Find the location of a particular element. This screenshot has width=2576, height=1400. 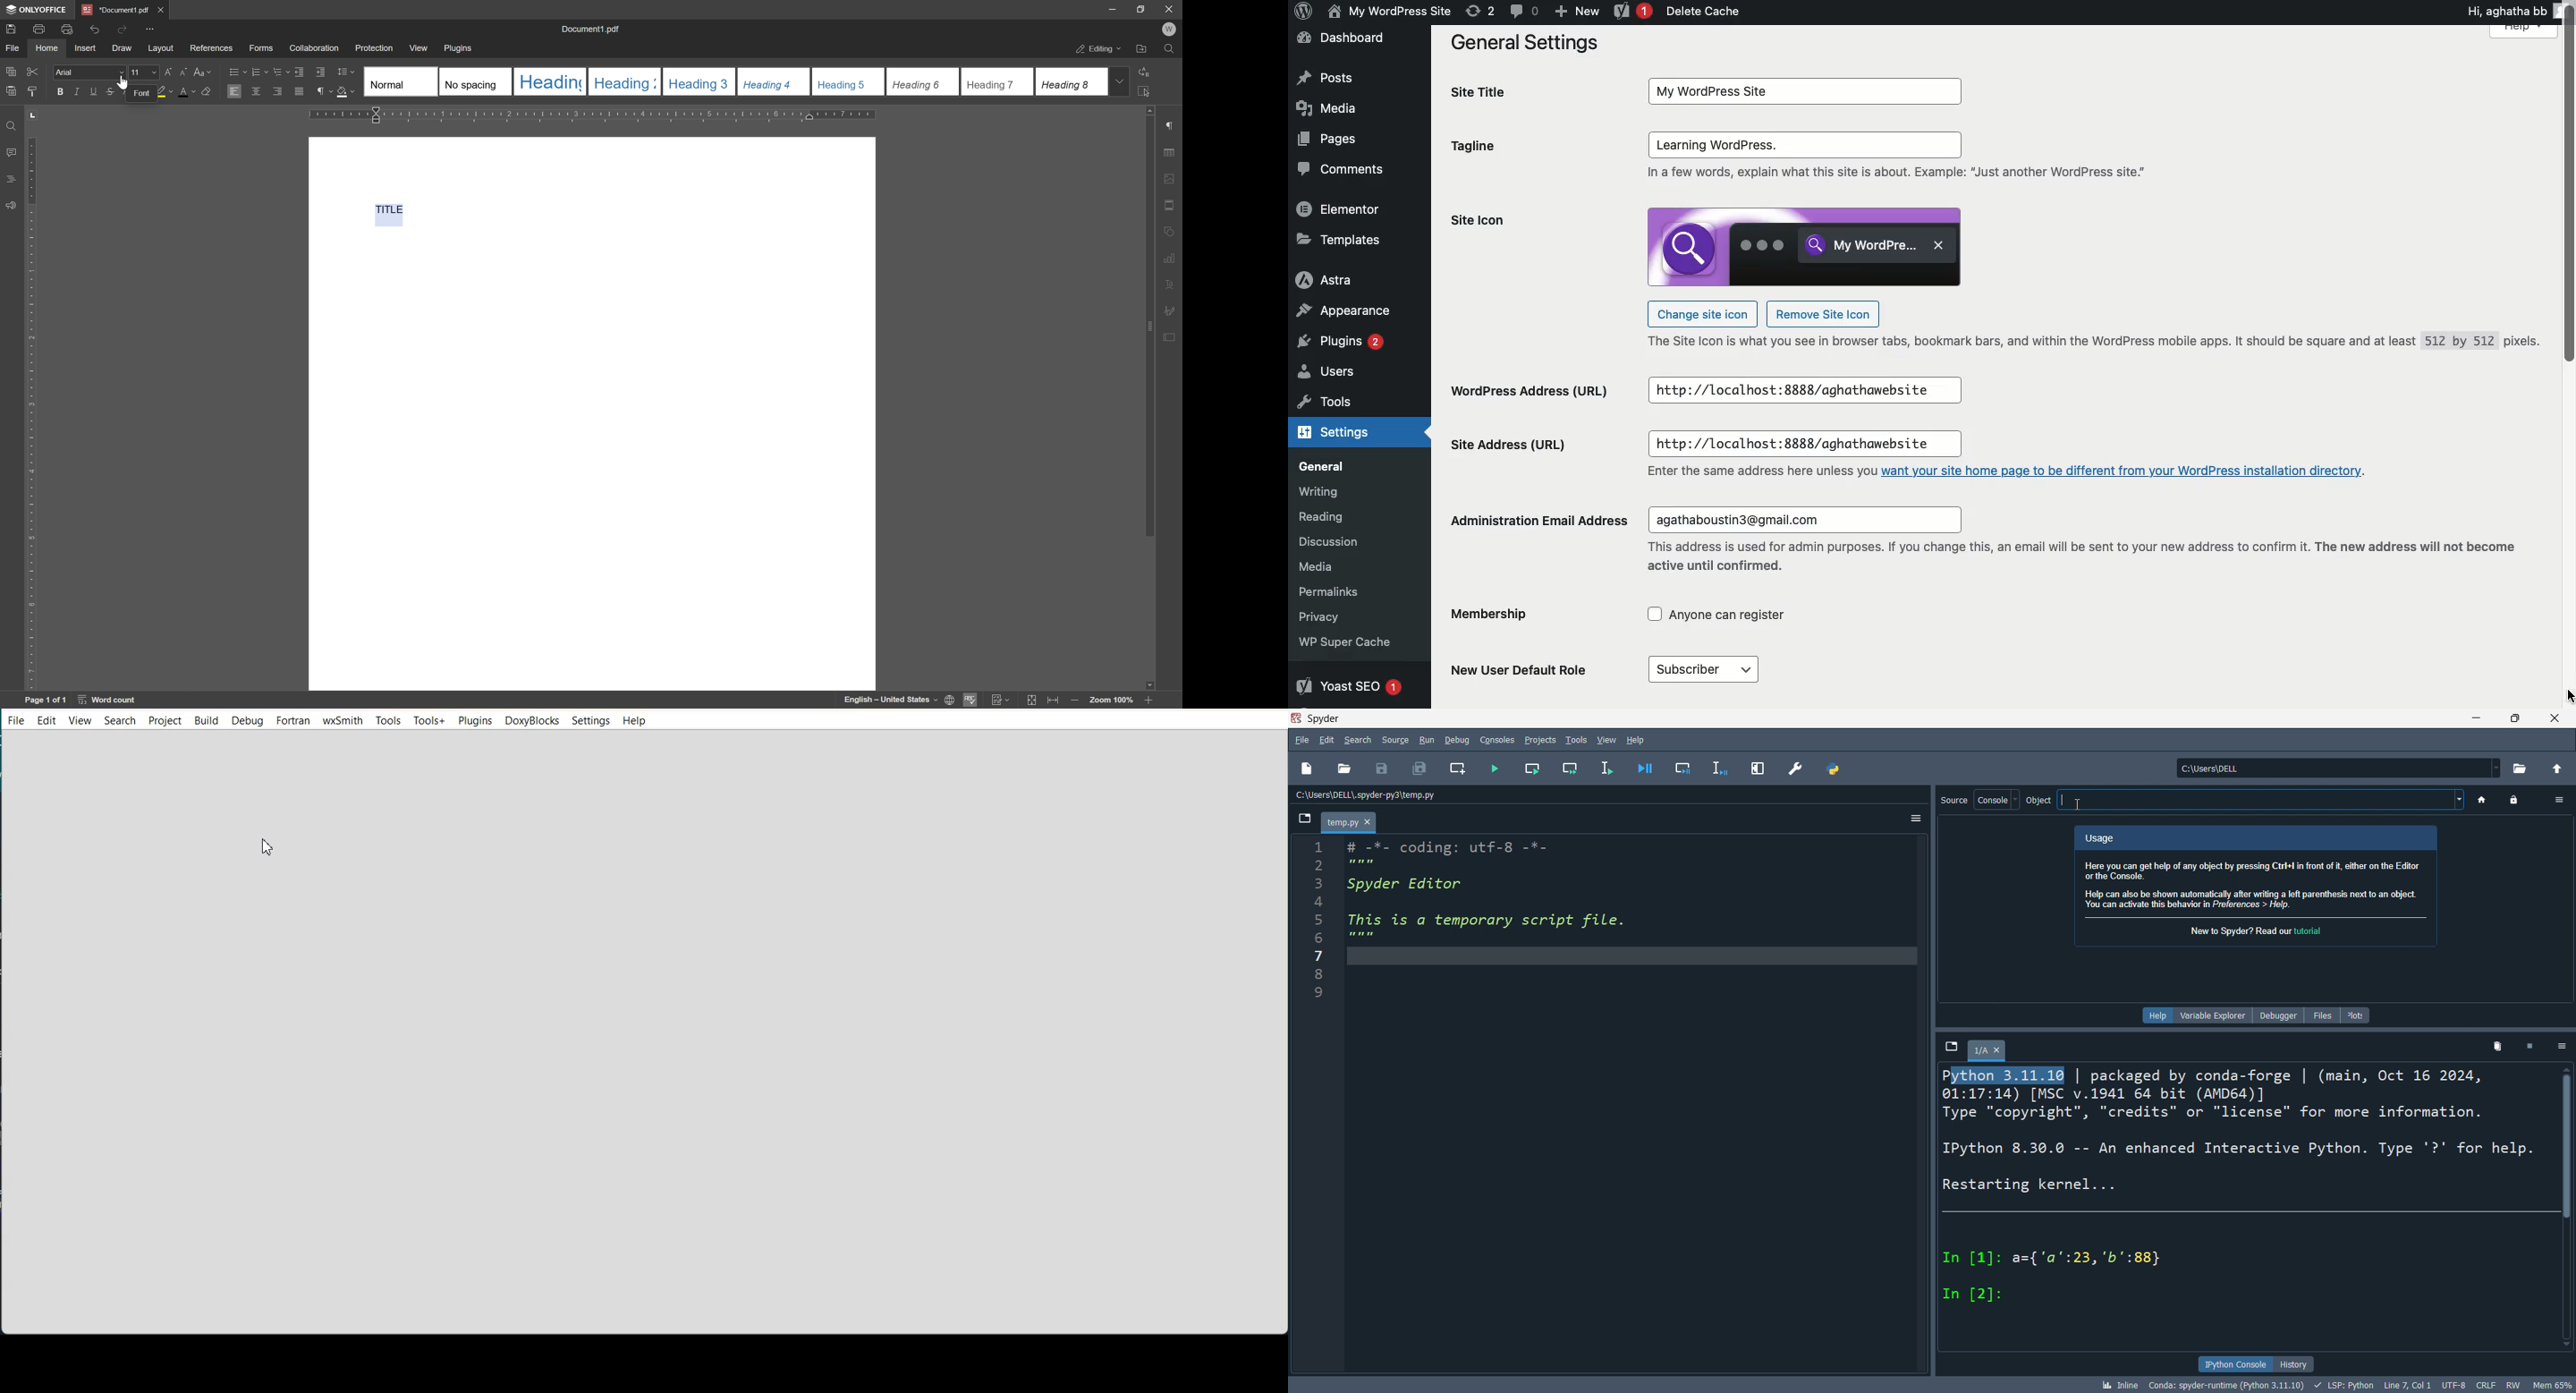

lock is located at coordinates (2510, 801).